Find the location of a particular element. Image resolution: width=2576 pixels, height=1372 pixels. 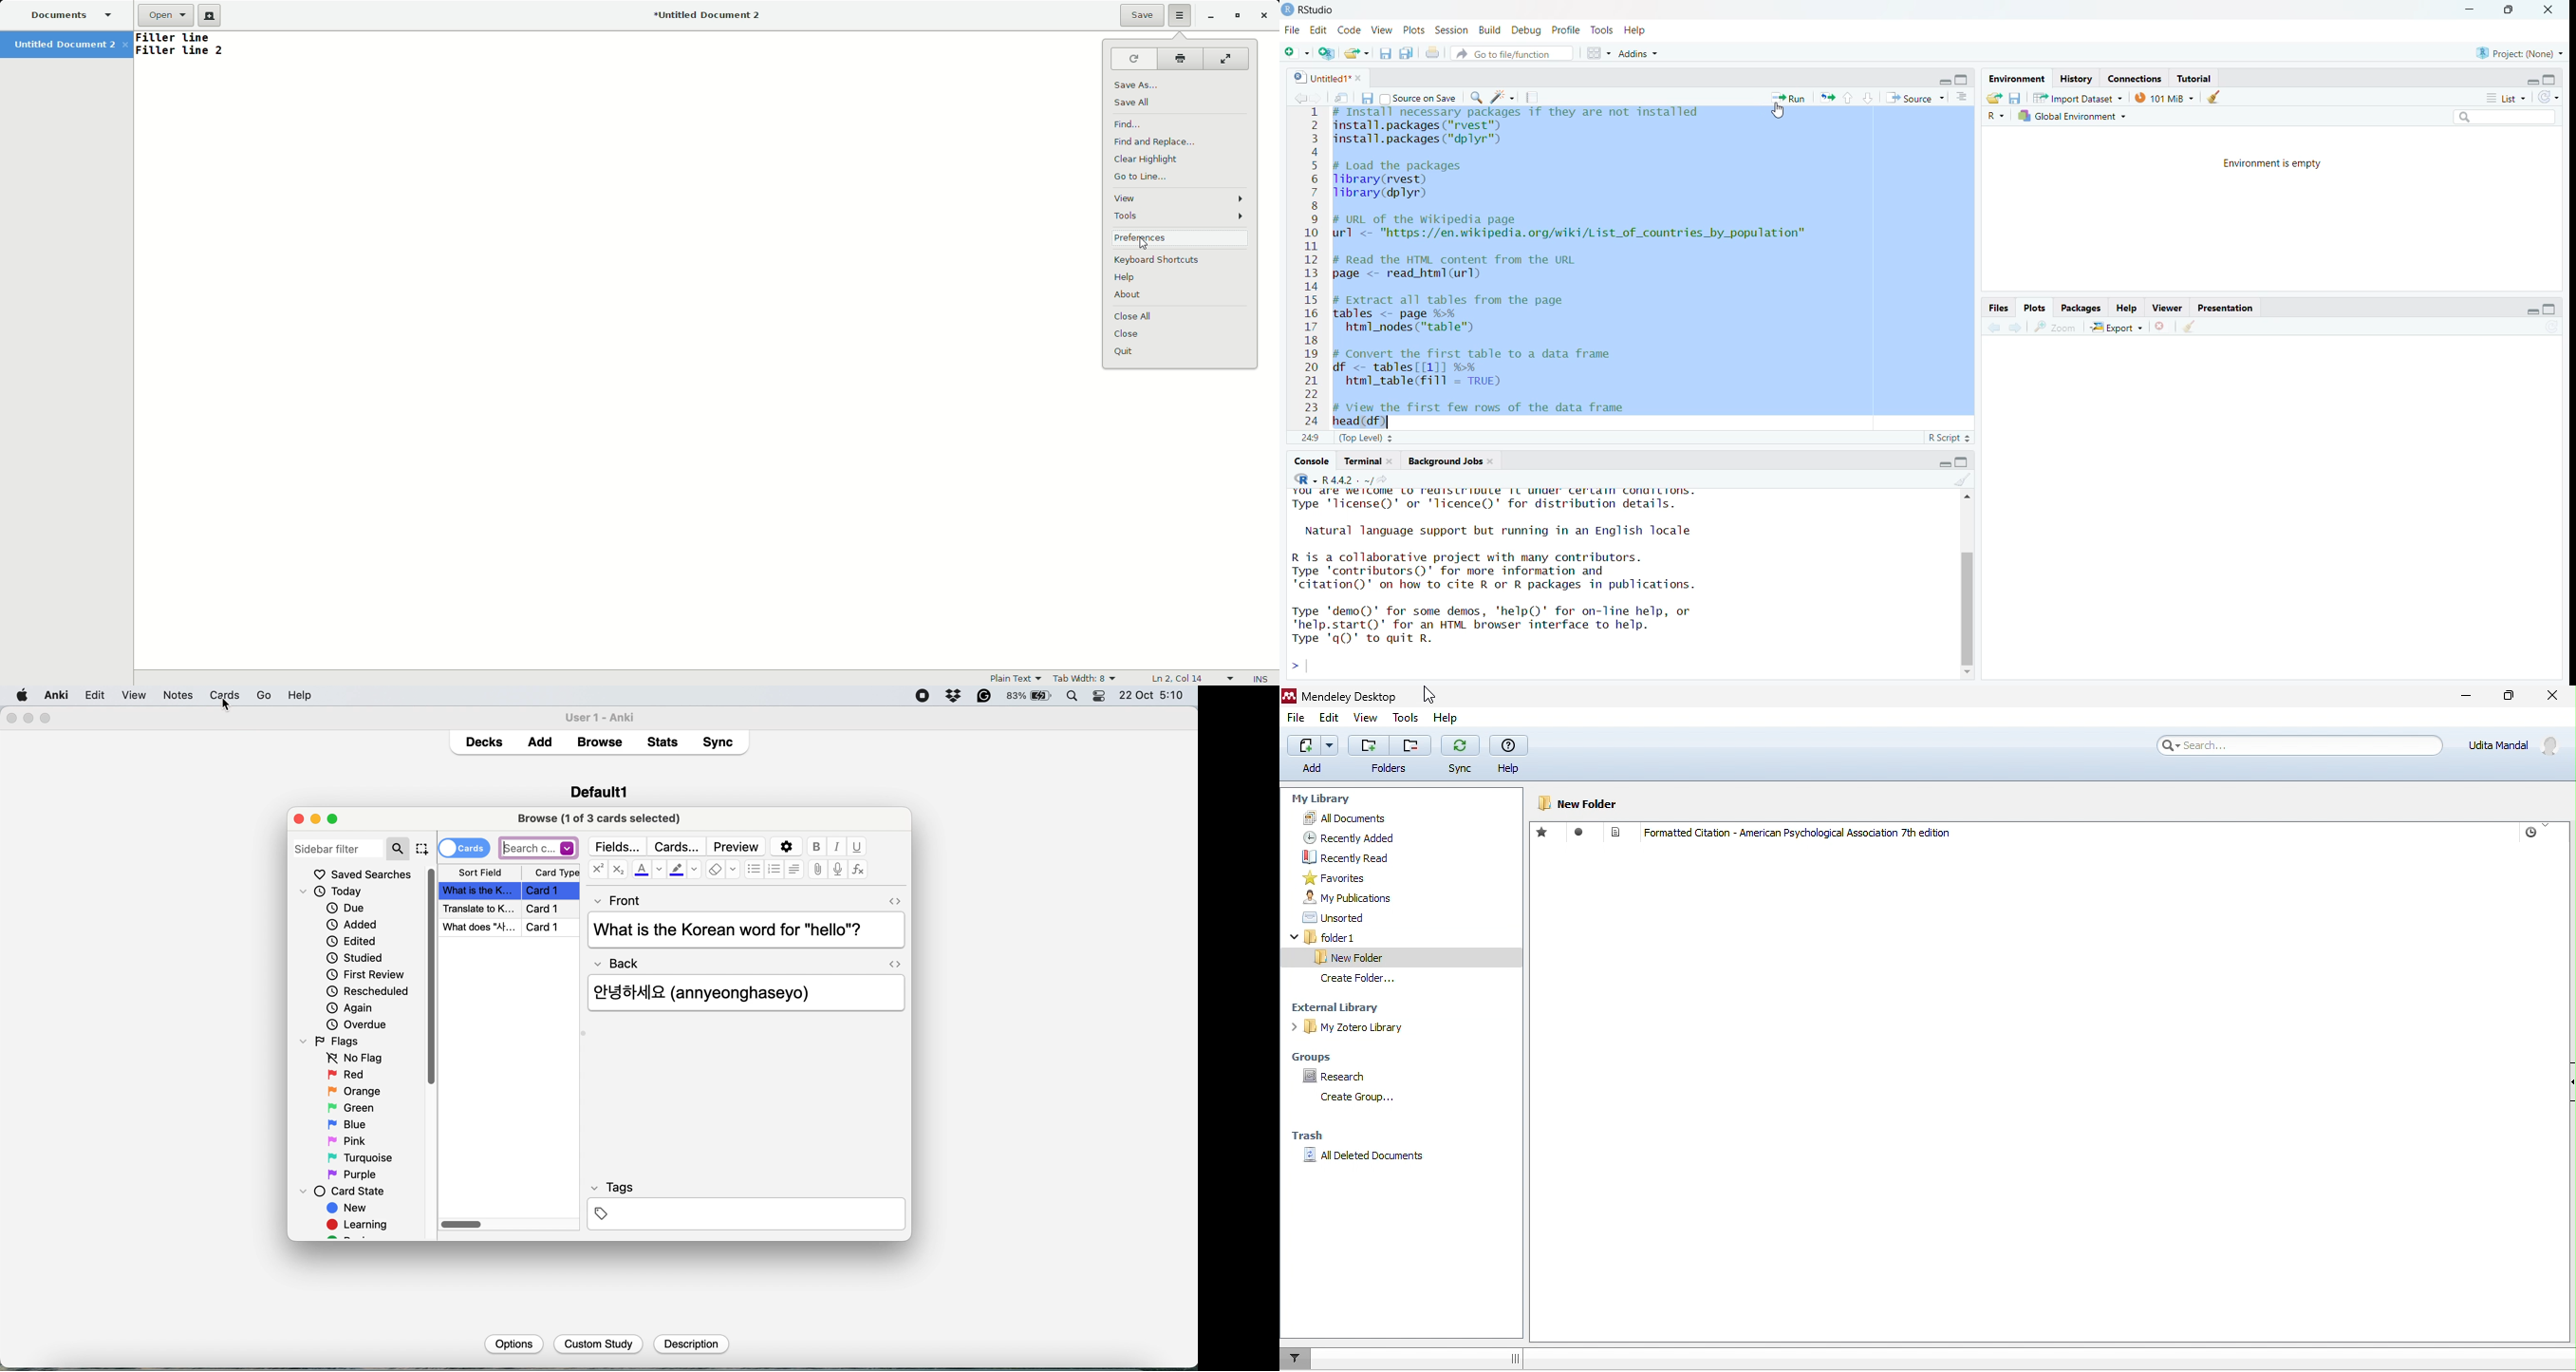

Custom study is located at coordinates (599, 1345).